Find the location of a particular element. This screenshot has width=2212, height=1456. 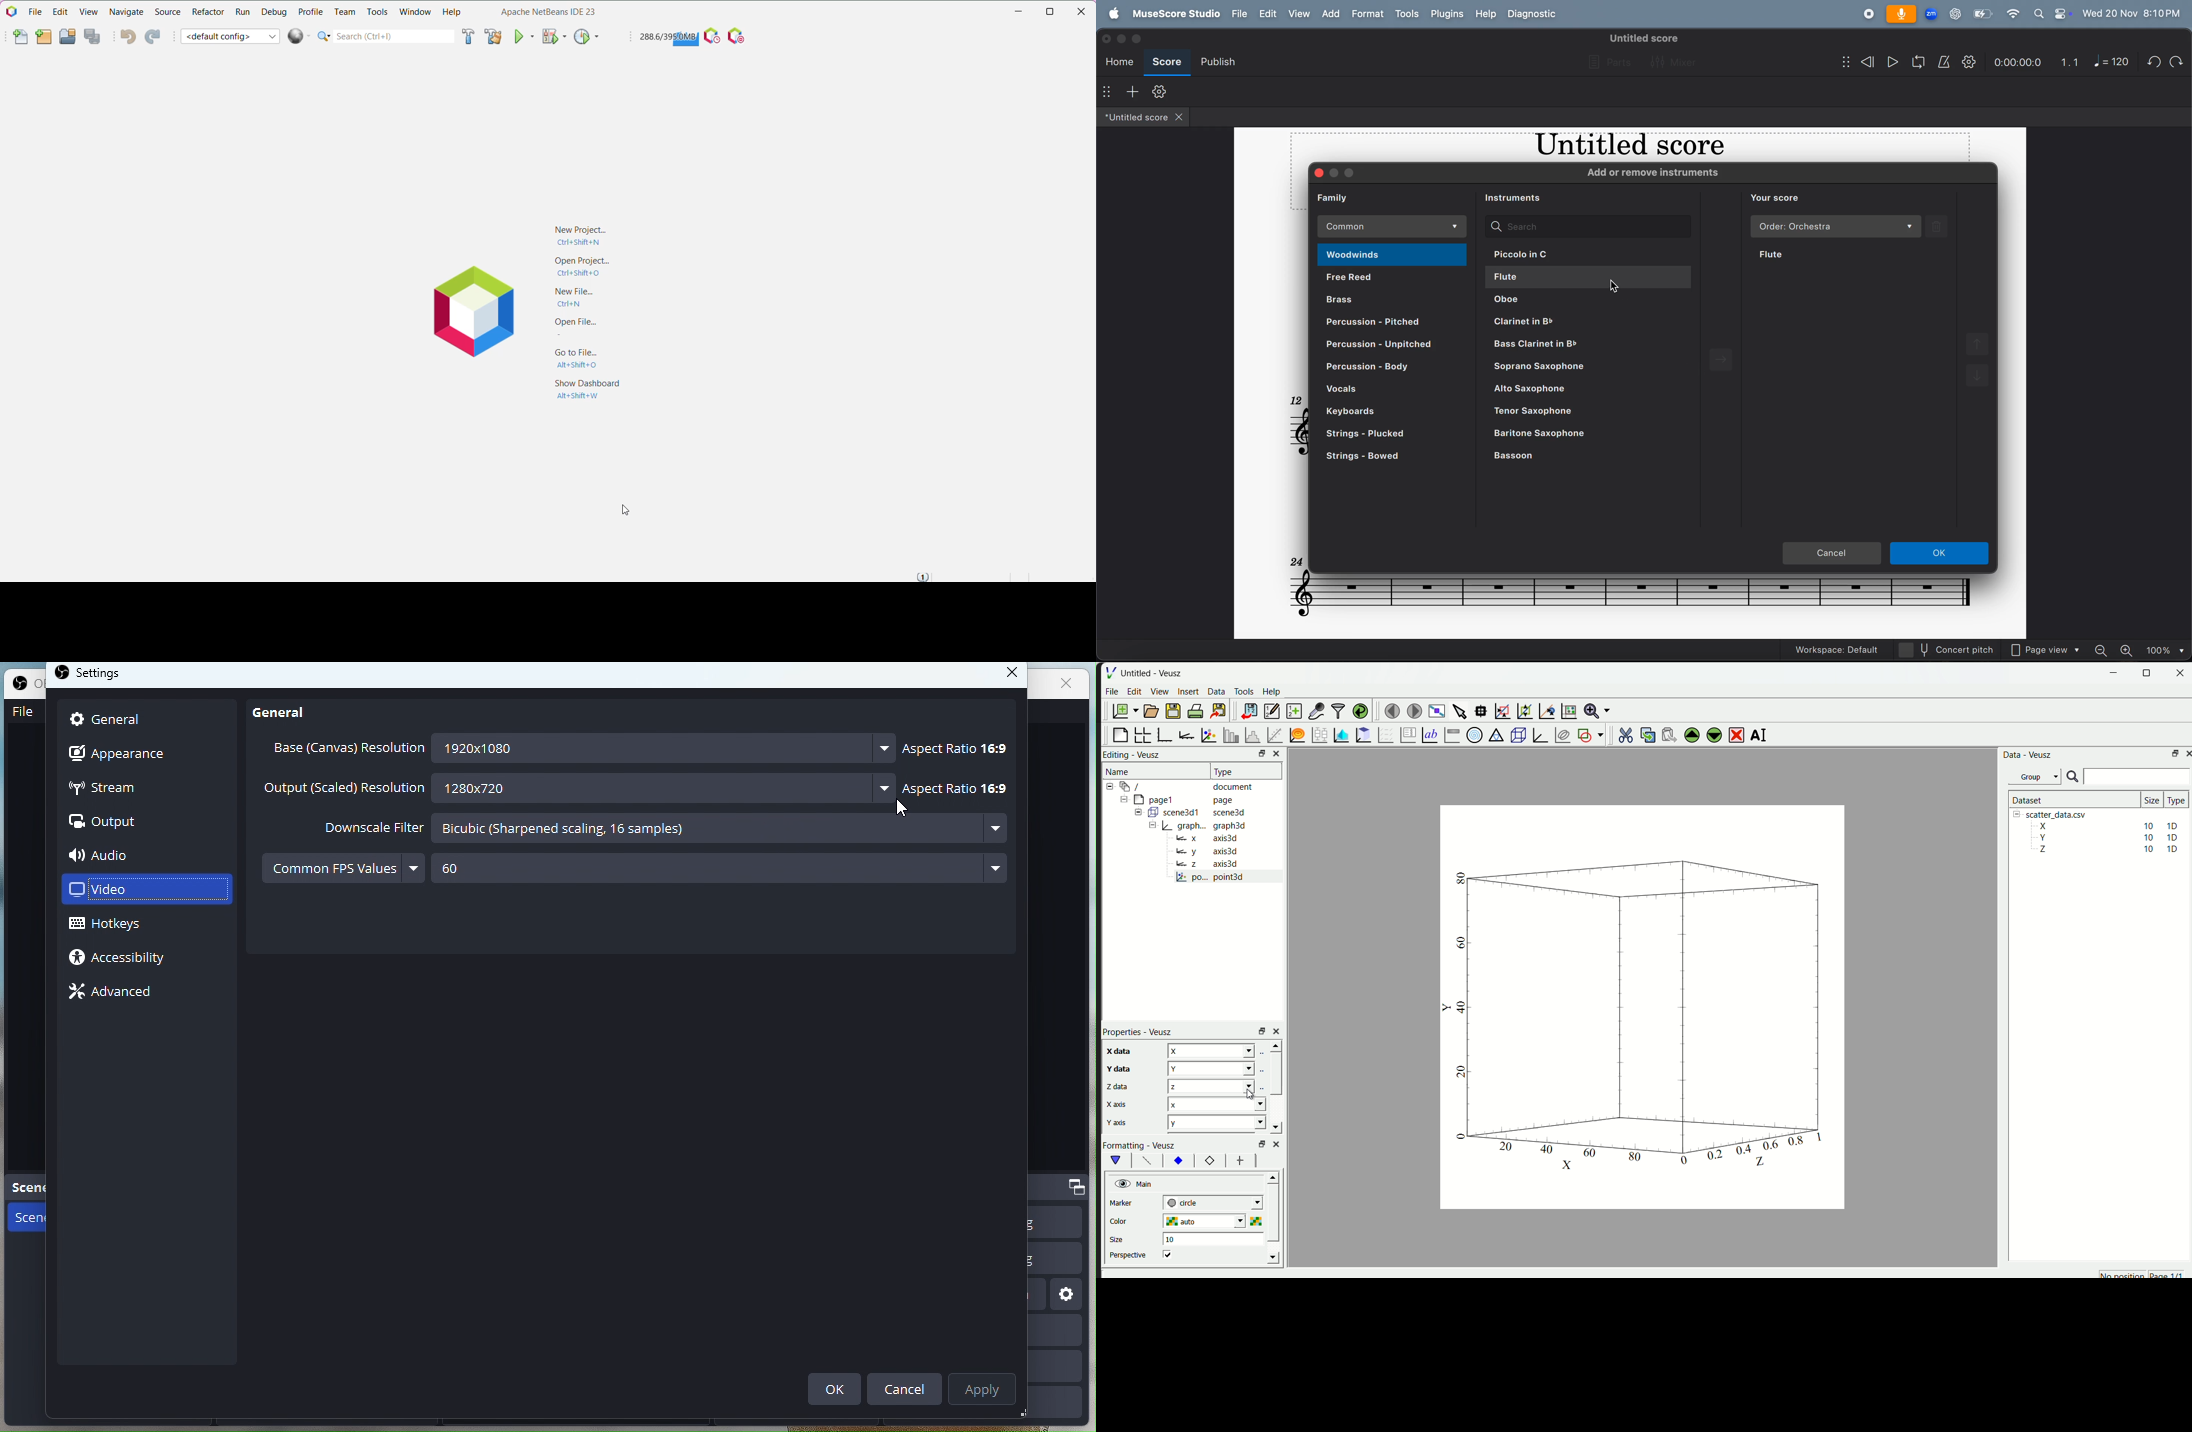

paste the widget from the clipboard is located at coordinates (1665, 735).